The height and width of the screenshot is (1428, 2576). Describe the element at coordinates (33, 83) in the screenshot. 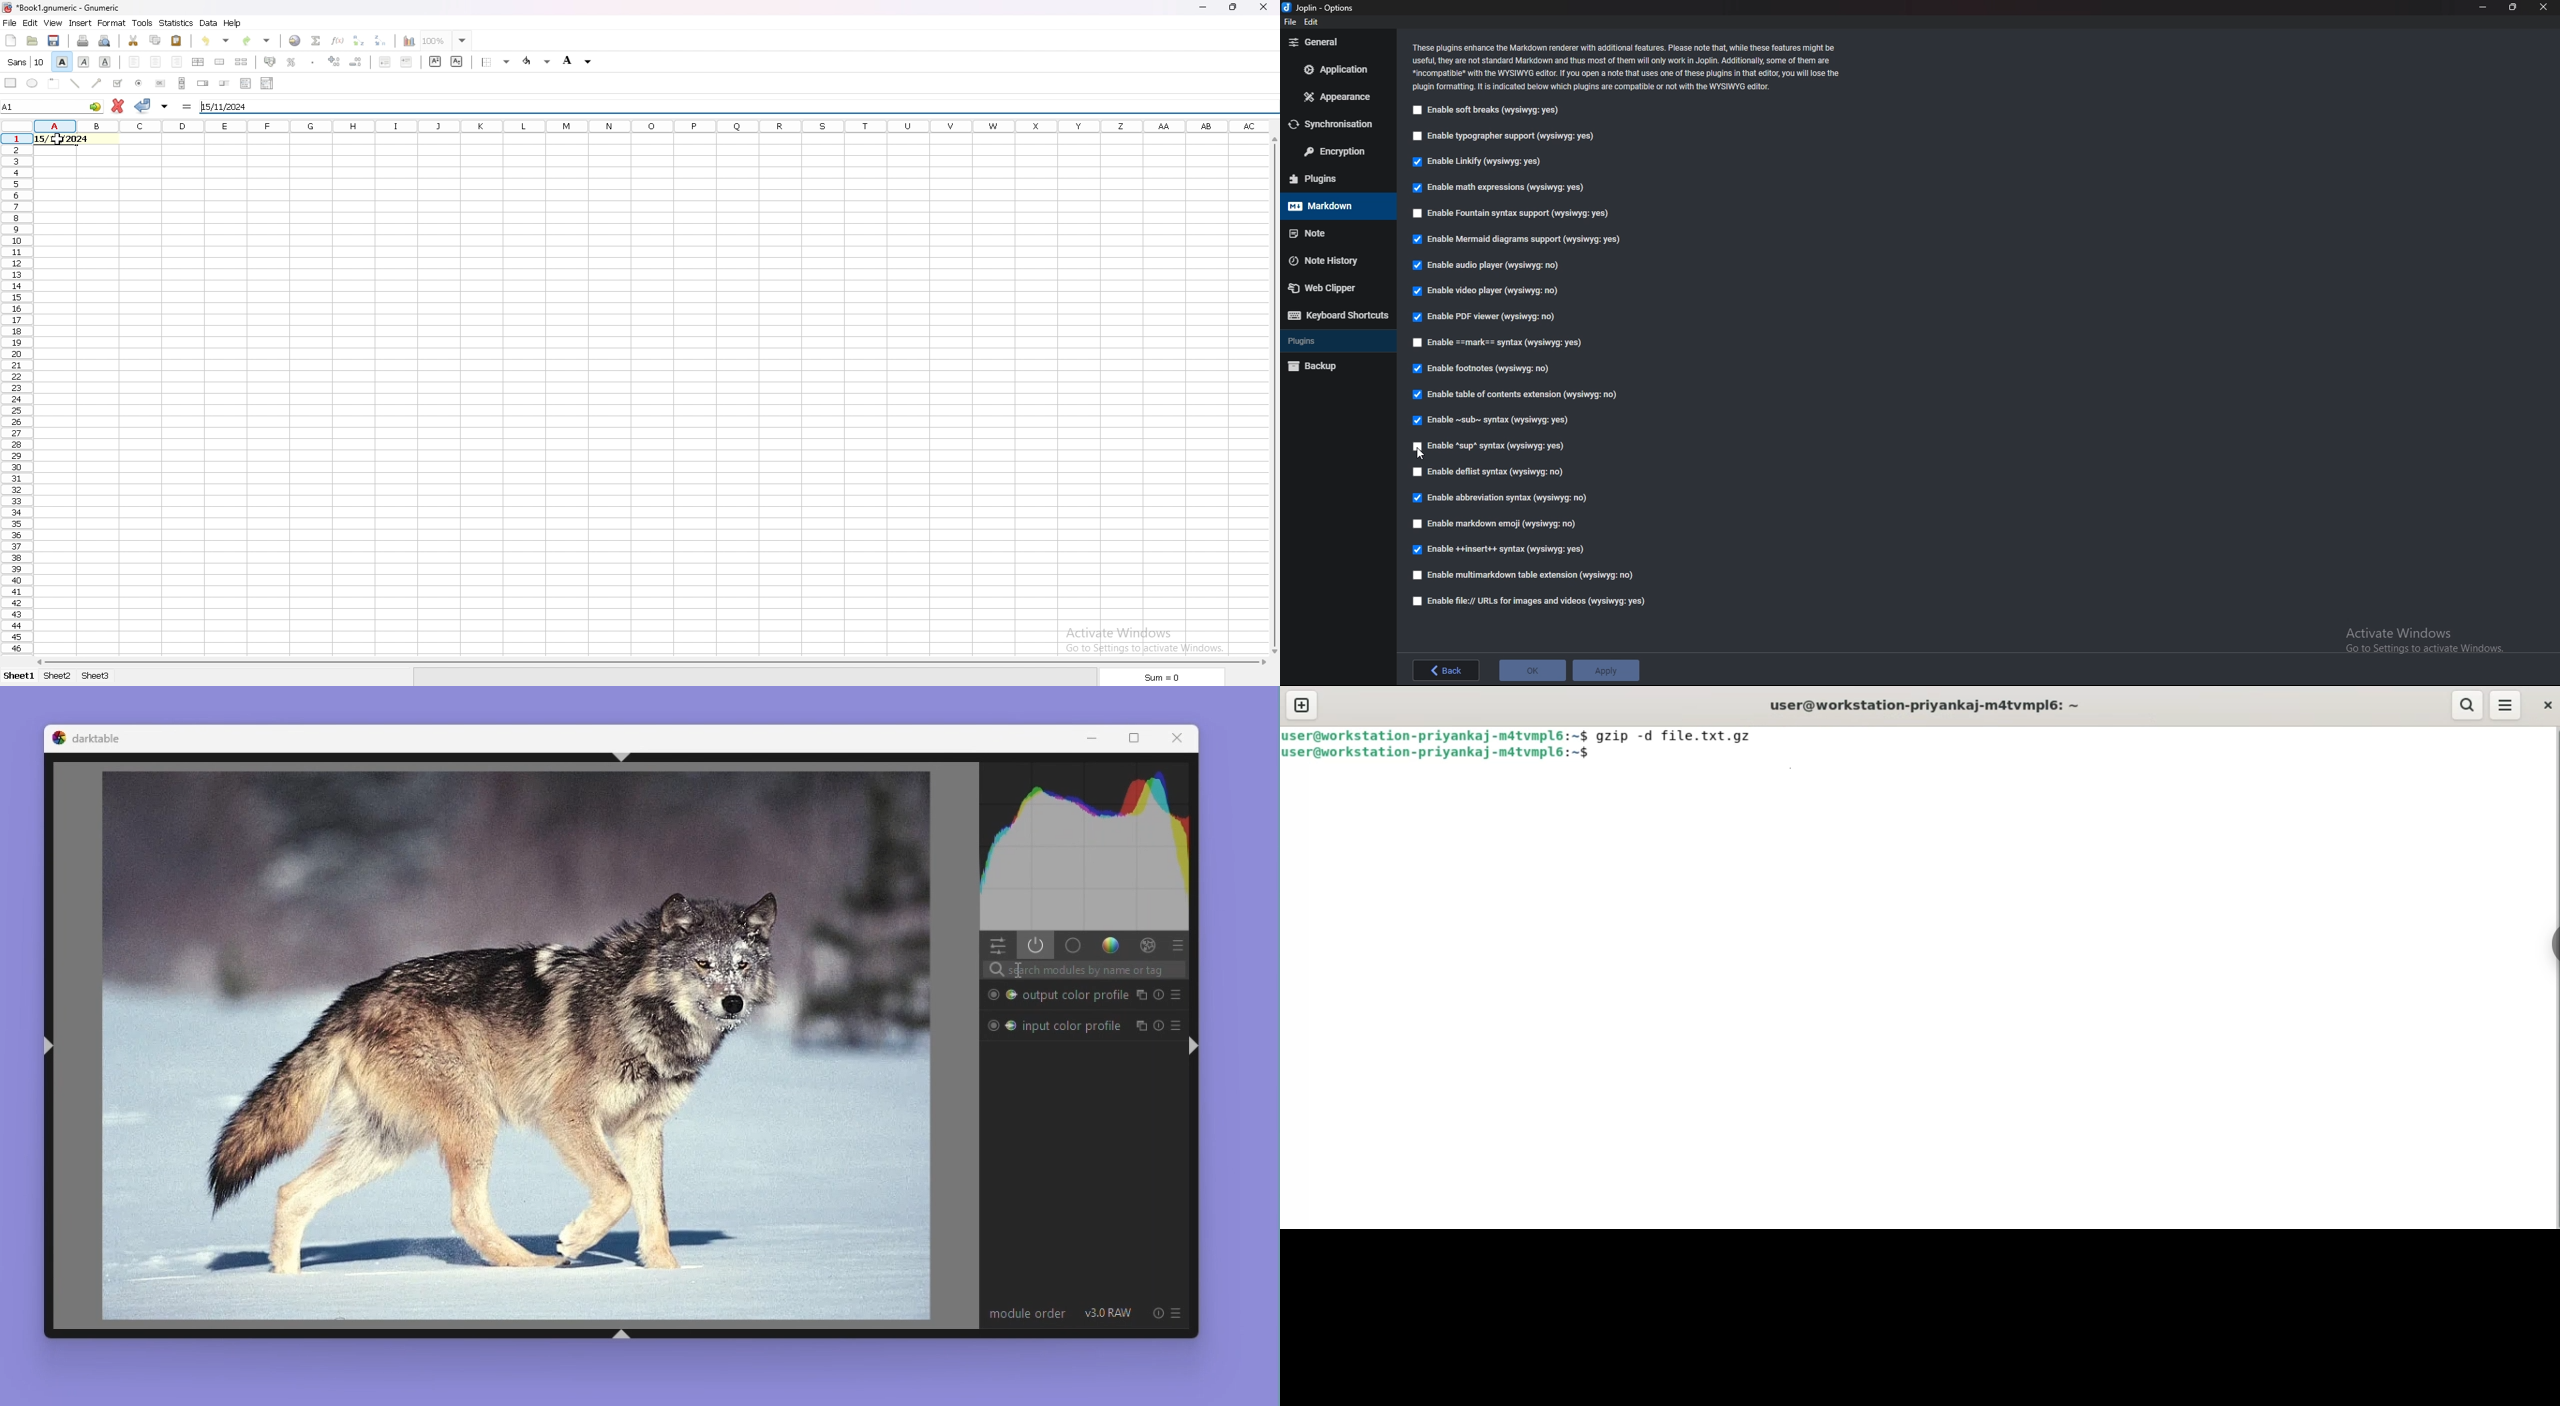

I see `ellipse` at that location.